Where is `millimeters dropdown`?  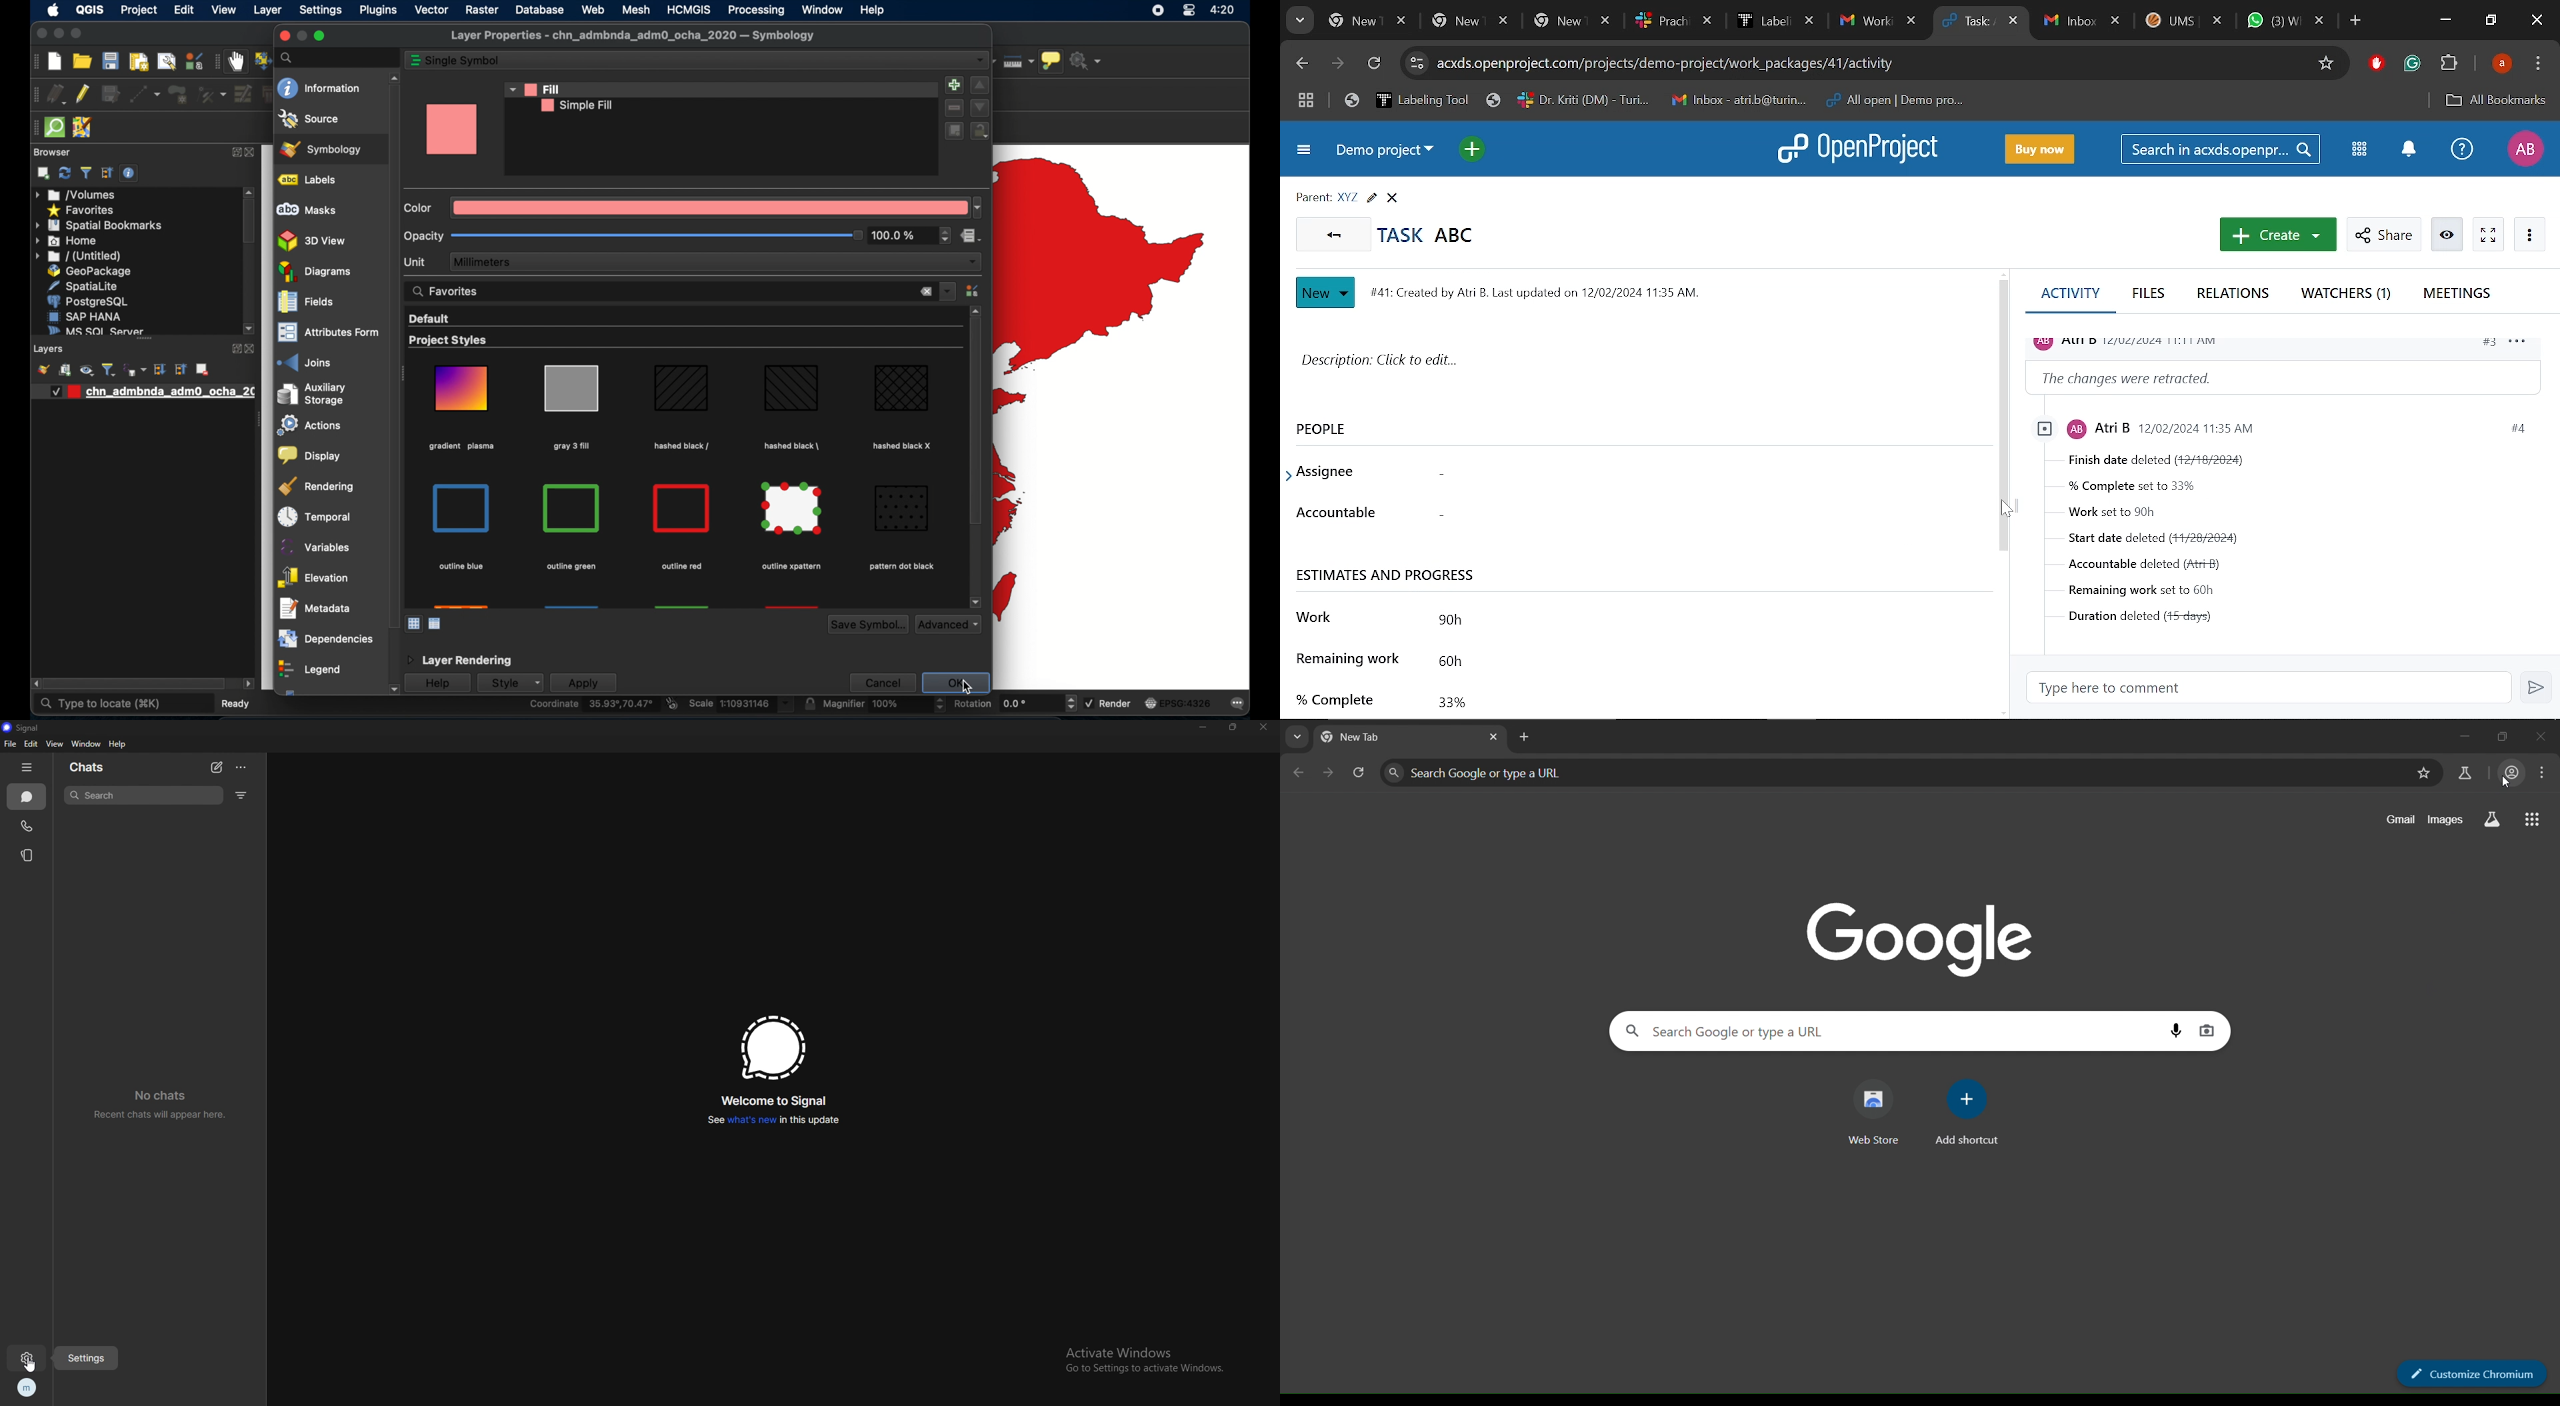
millimeters dropdown is located at coordinates (716, 262).